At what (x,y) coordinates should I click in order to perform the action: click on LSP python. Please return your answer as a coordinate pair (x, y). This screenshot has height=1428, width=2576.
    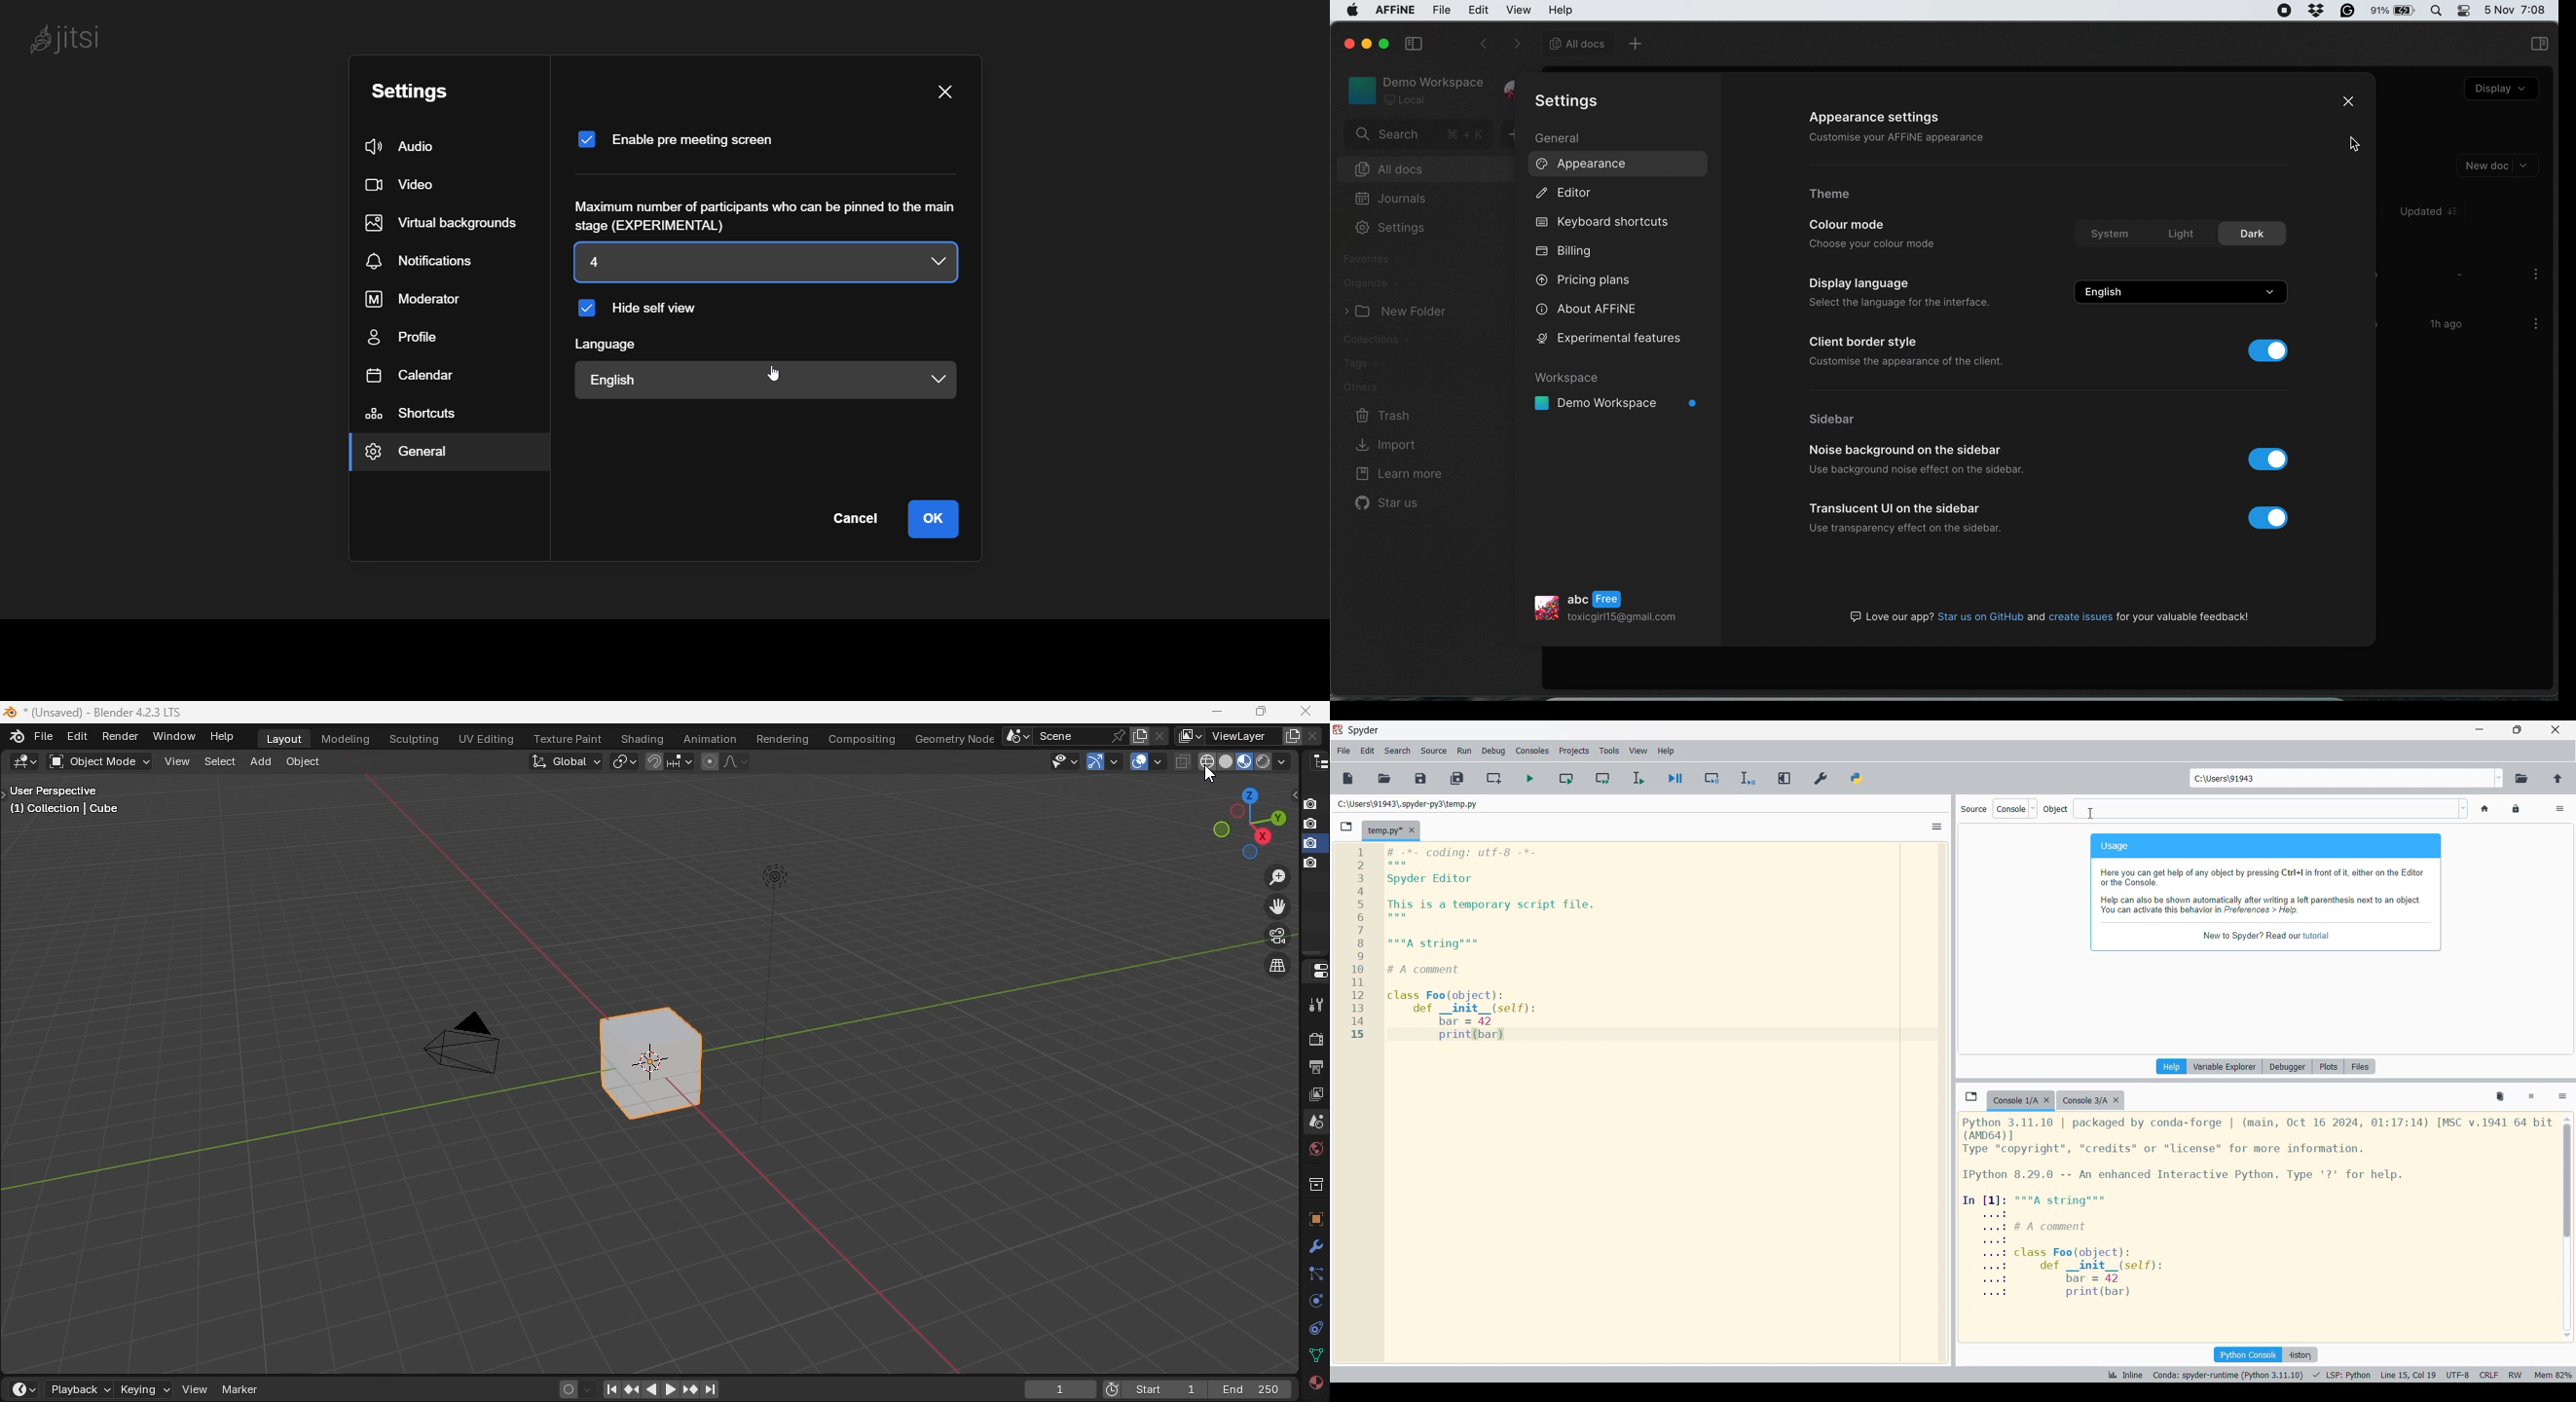
    Looking at the image, I should click on (2344, 1373).